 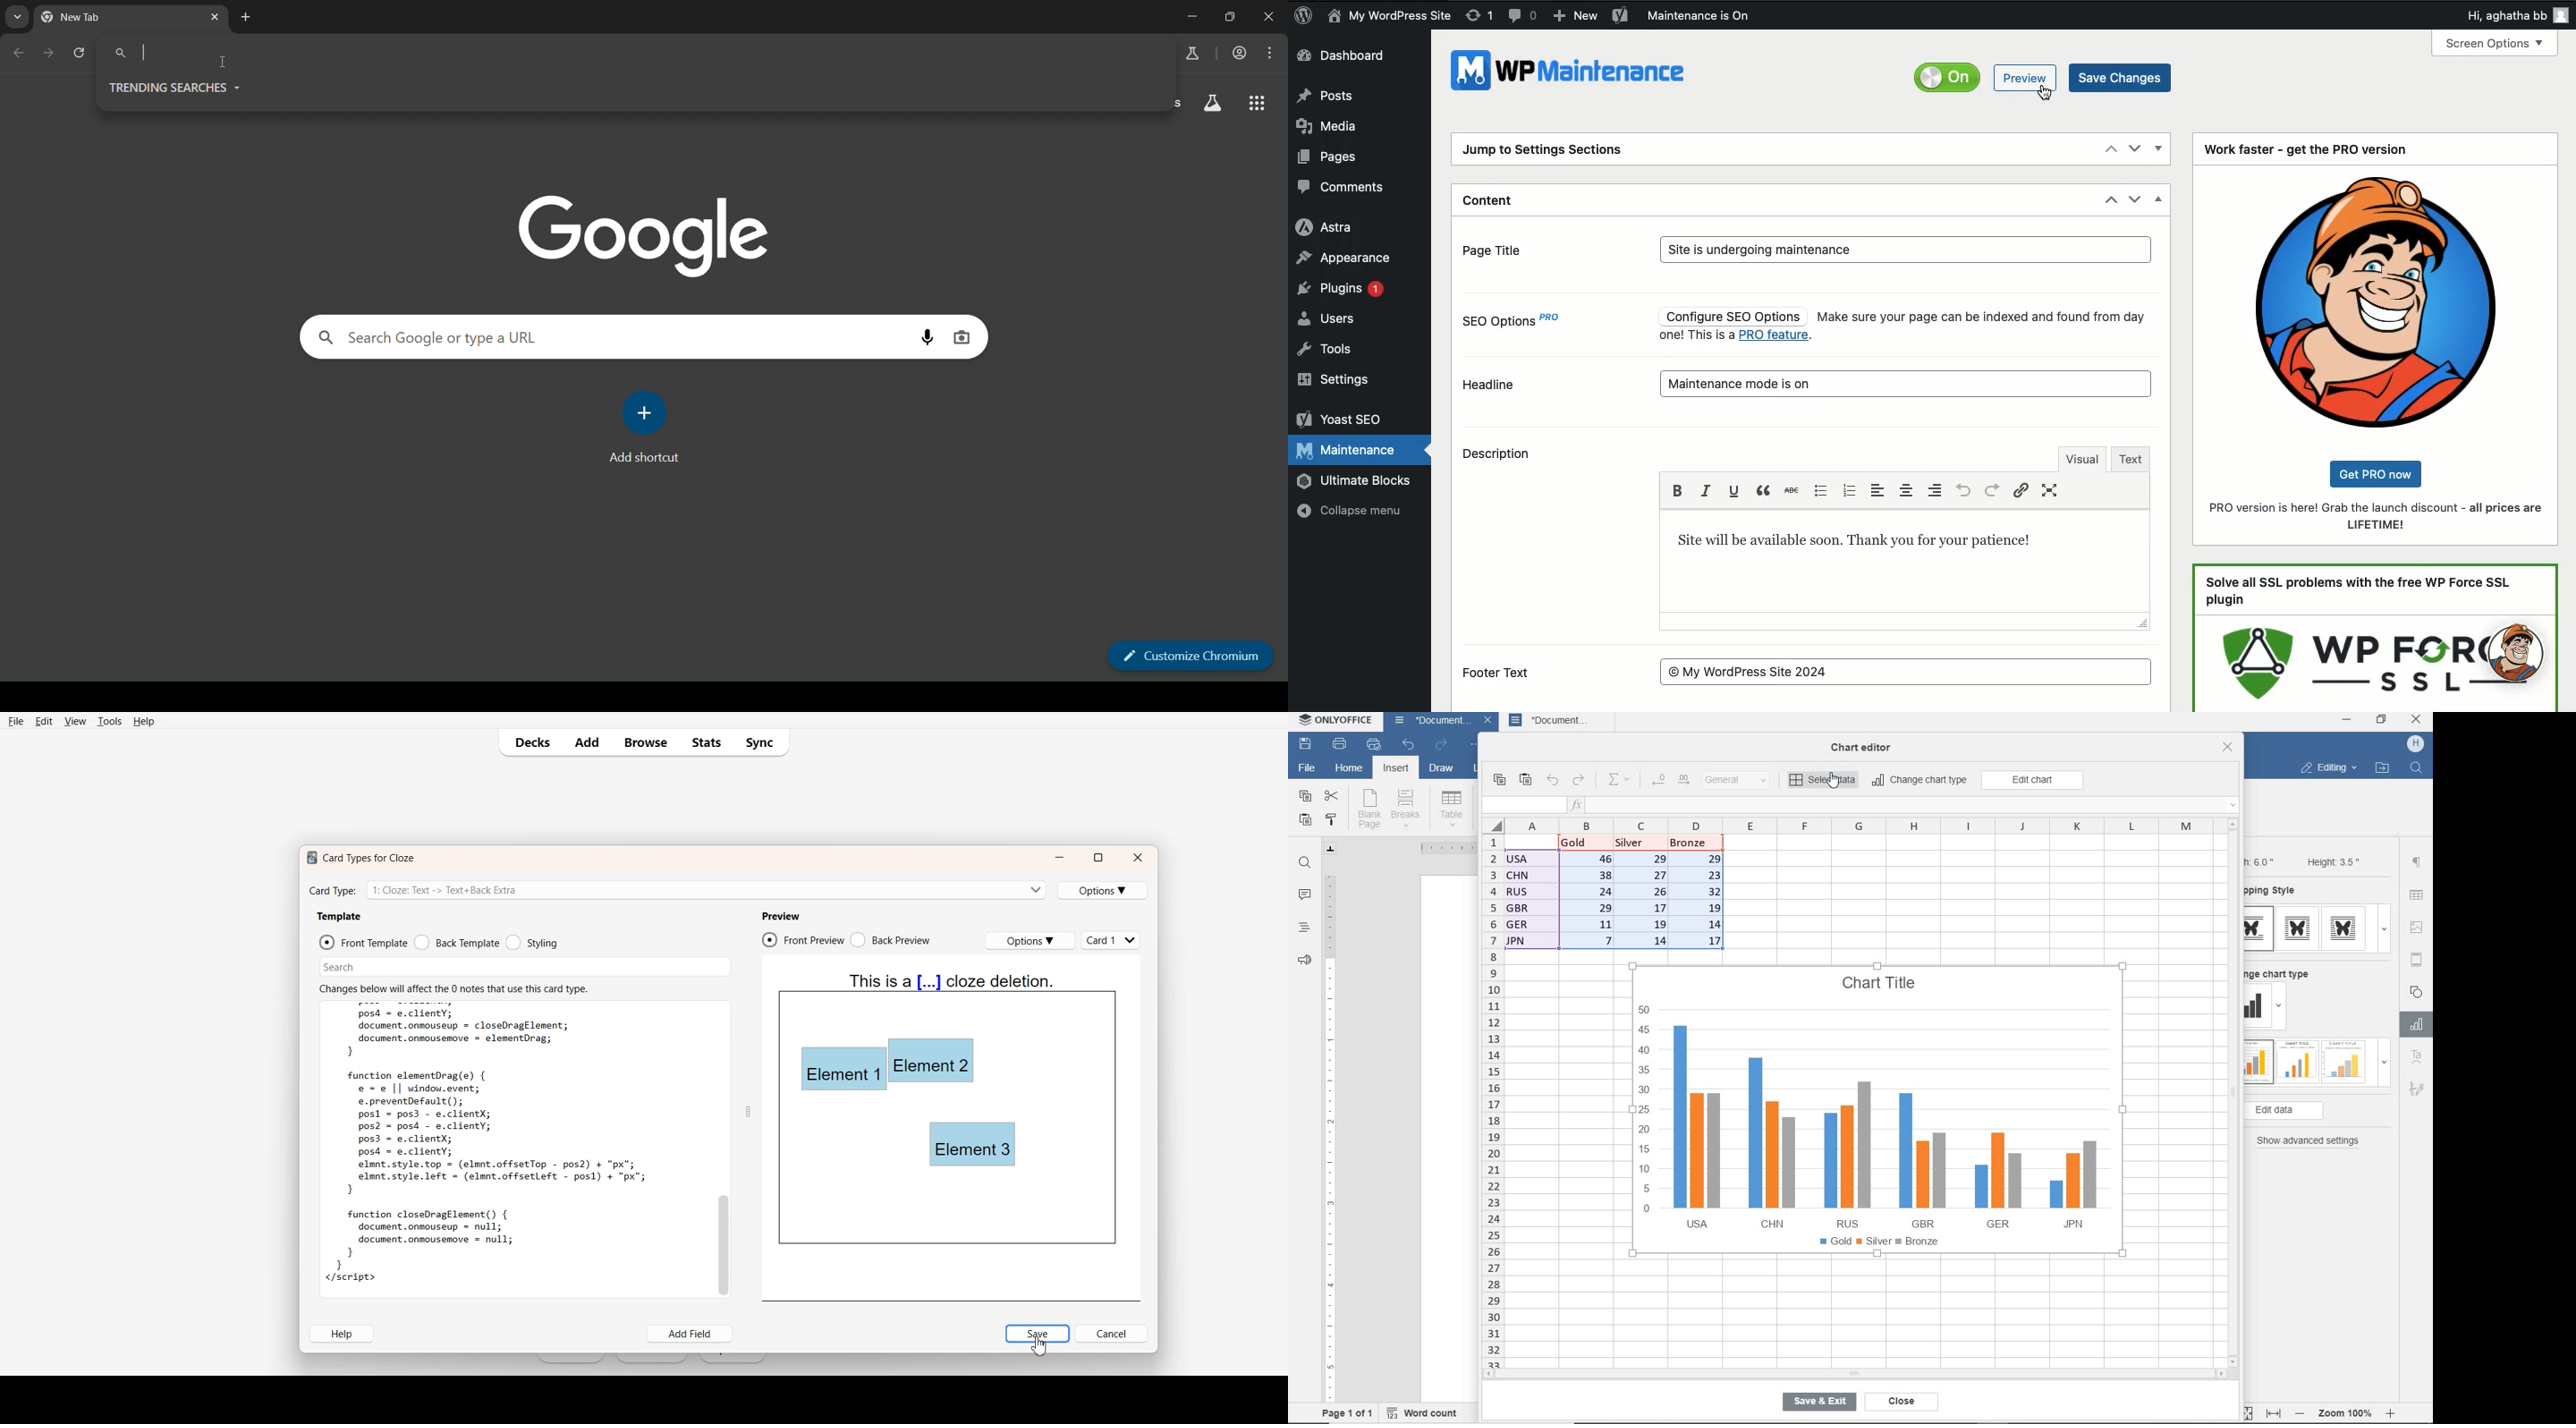 I want to click on Undo, so click(x=1963, y=490).